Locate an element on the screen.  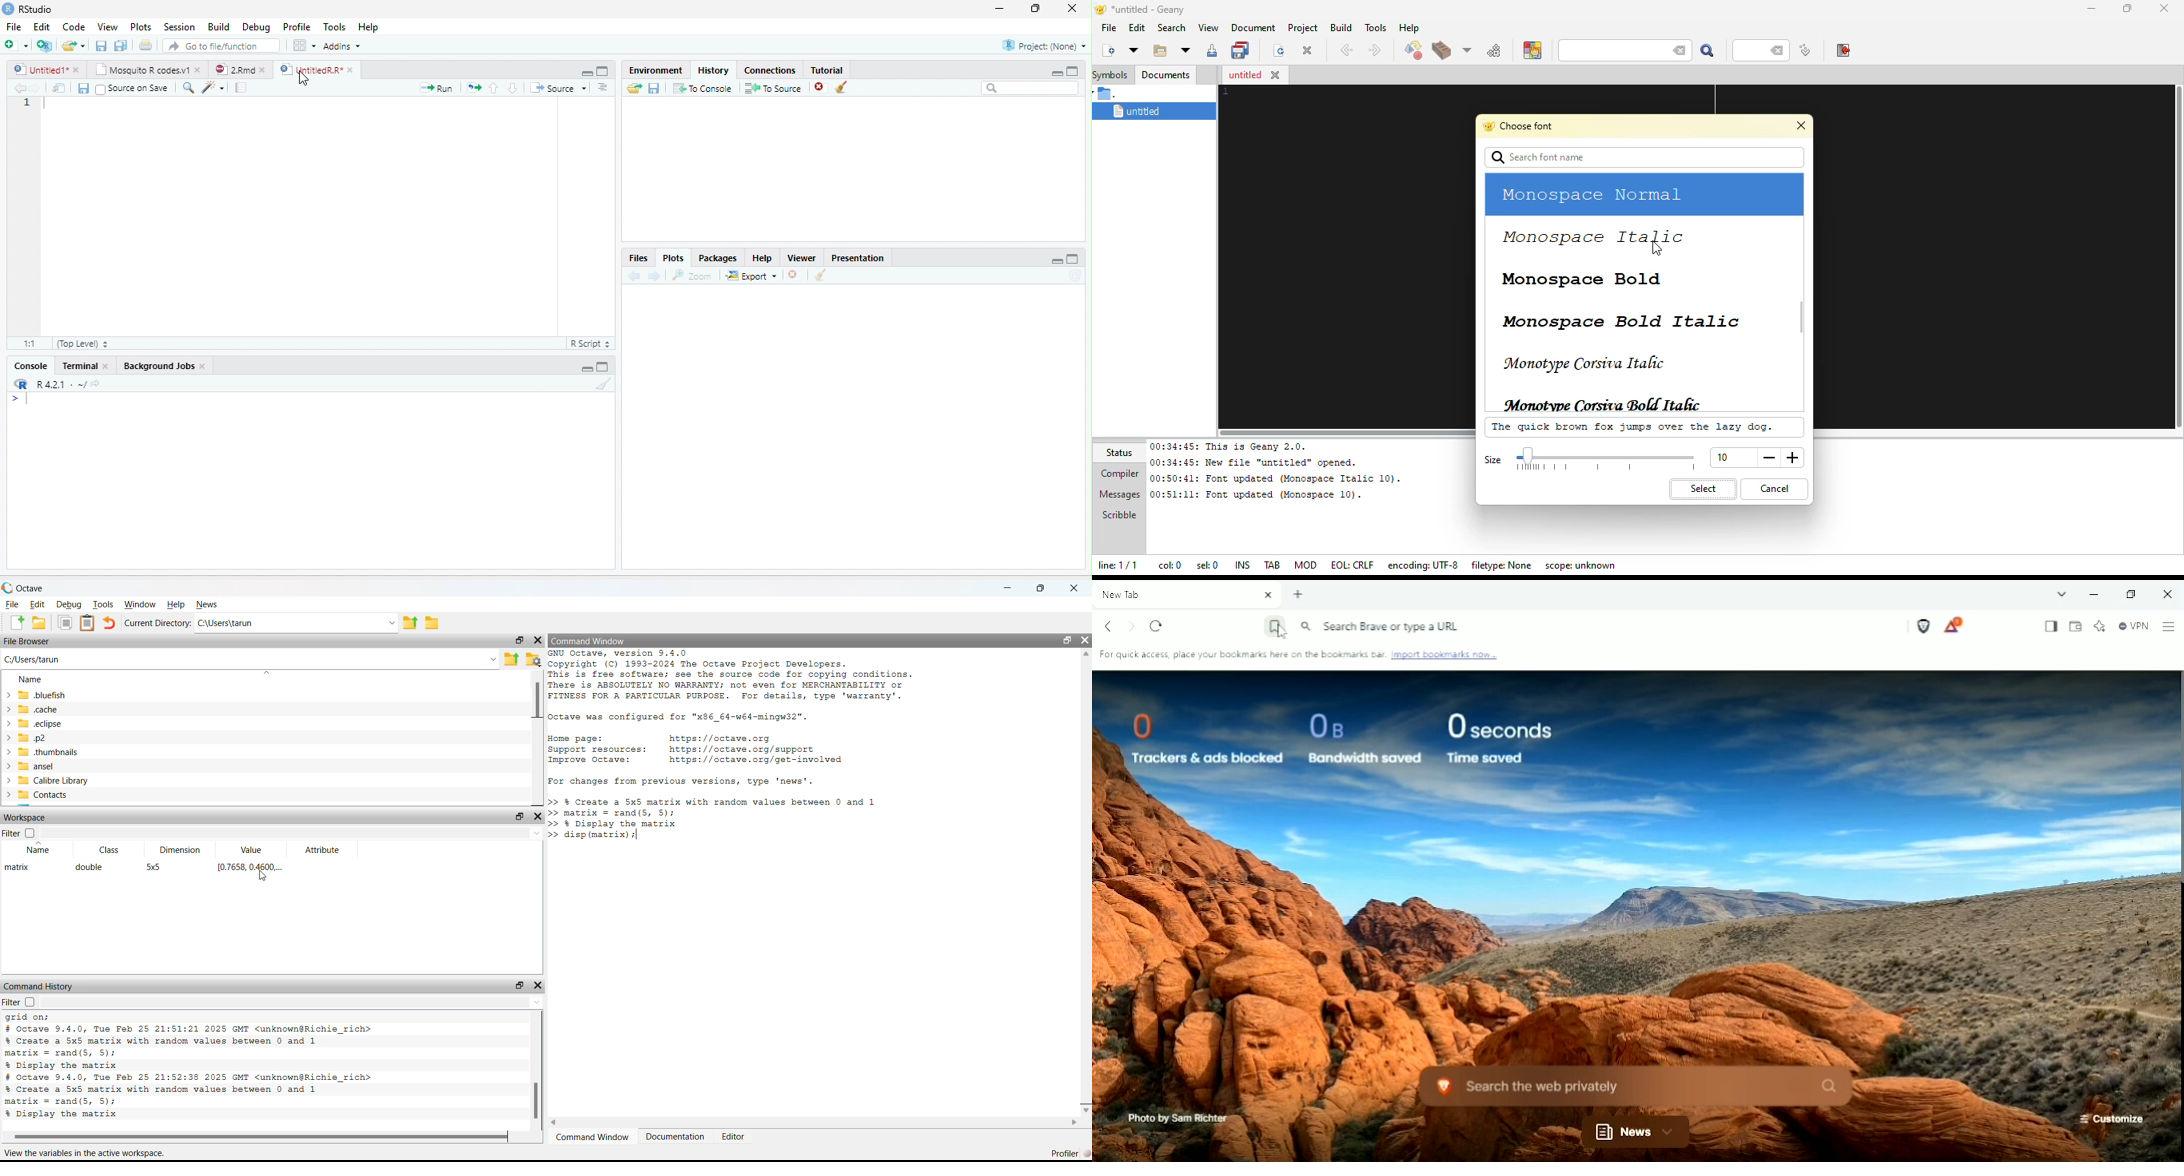
Clear all history entries is located at coordinates (842, 87).